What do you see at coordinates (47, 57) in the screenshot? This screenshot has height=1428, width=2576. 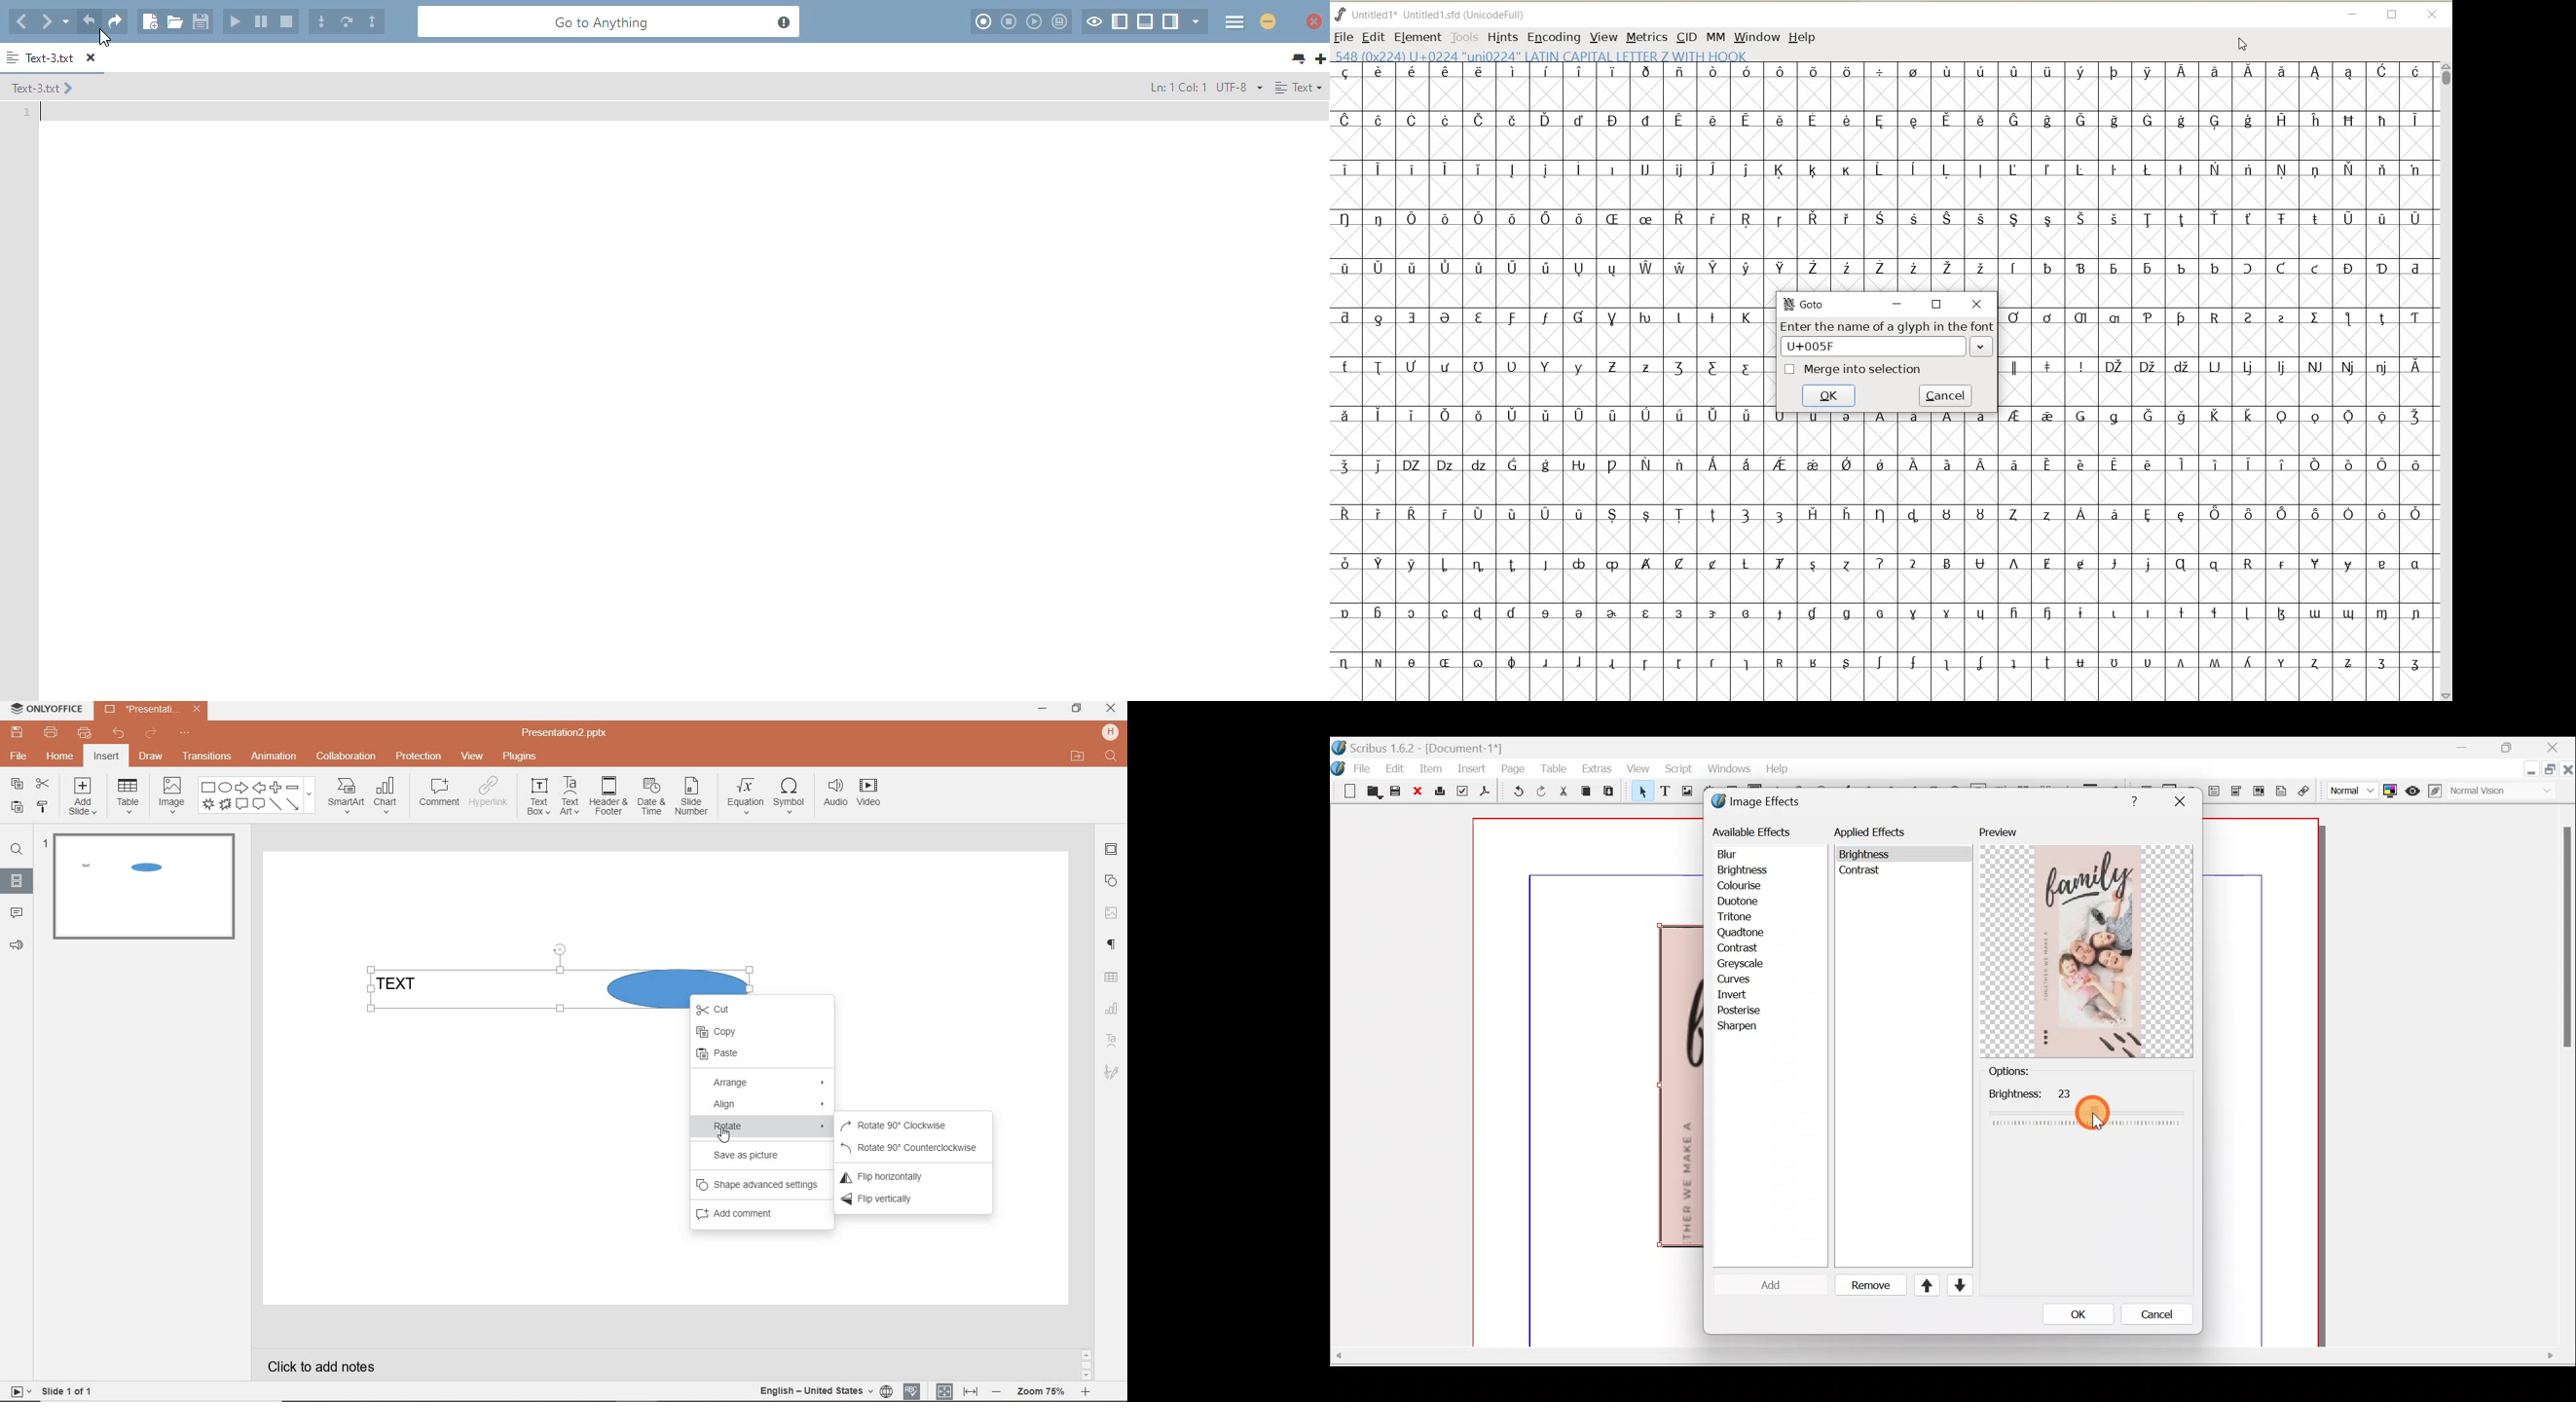 I see `text-3` at bounding box center [47, 57].